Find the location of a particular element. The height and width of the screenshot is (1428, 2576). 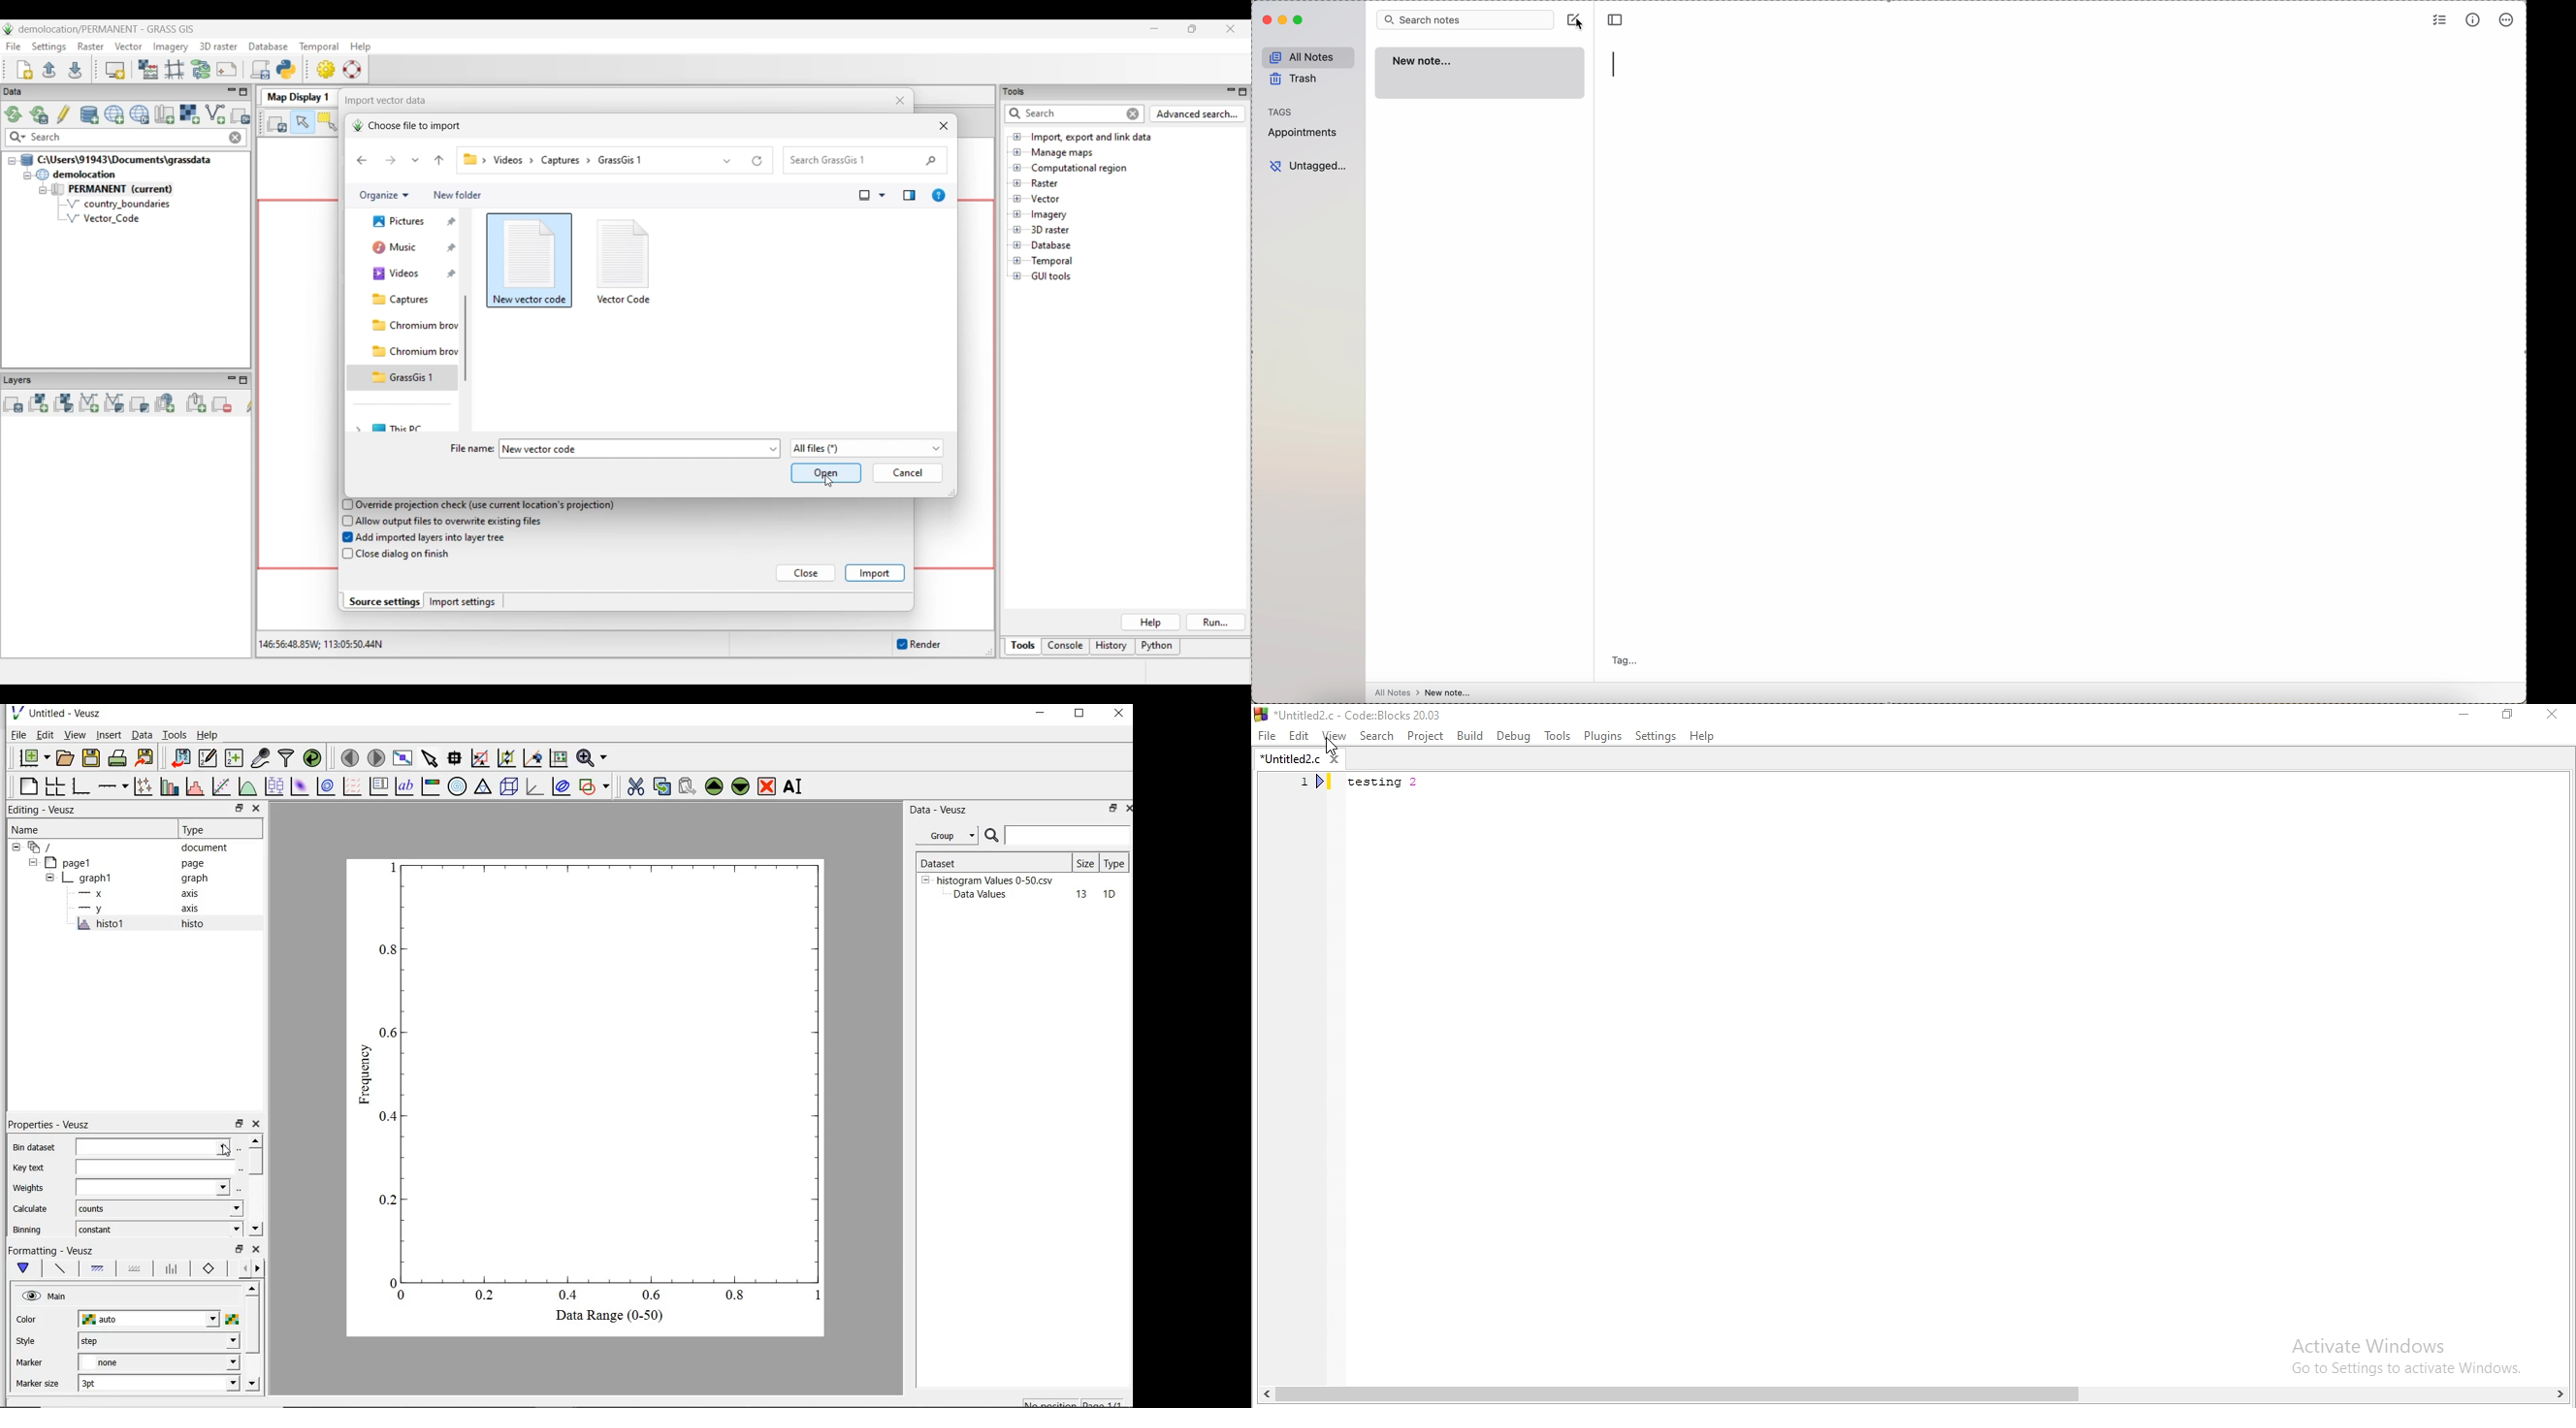

move down the selected widget is located at coordinates (741, 788).